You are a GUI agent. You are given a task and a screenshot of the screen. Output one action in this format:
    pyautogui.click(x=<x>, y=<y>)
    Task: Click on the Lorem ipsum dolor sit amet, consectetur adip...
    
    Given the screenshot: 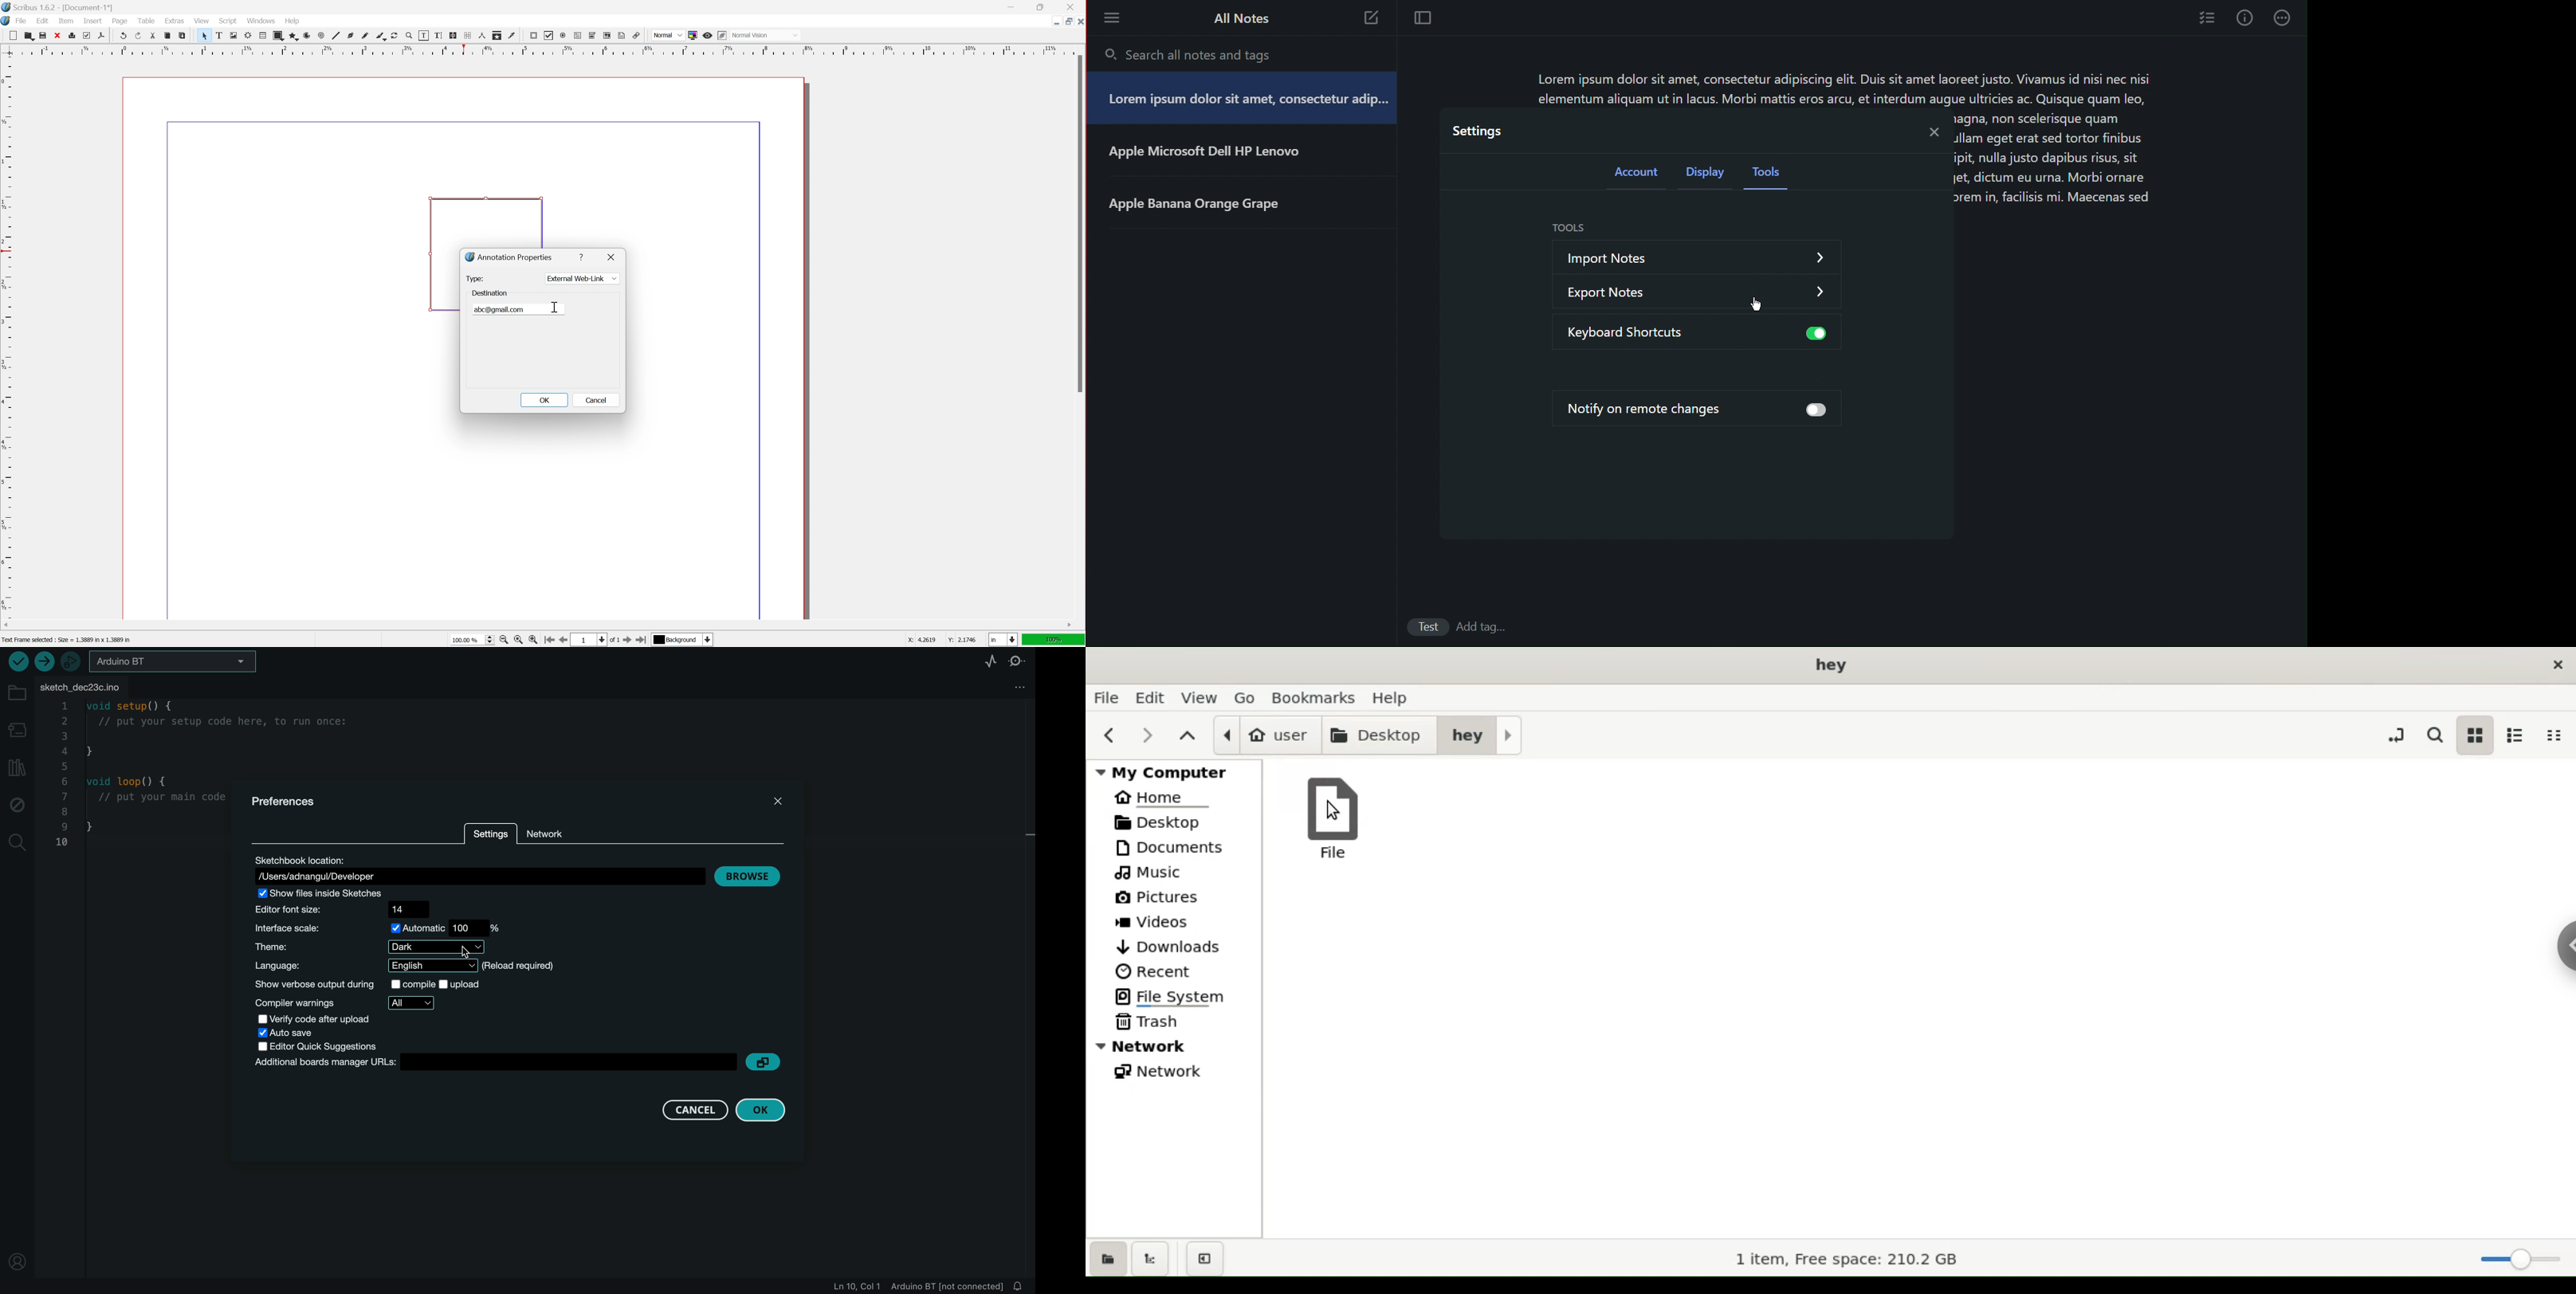 What is the action you would take?
    pyautogui.click(x=1245, y=101)
    